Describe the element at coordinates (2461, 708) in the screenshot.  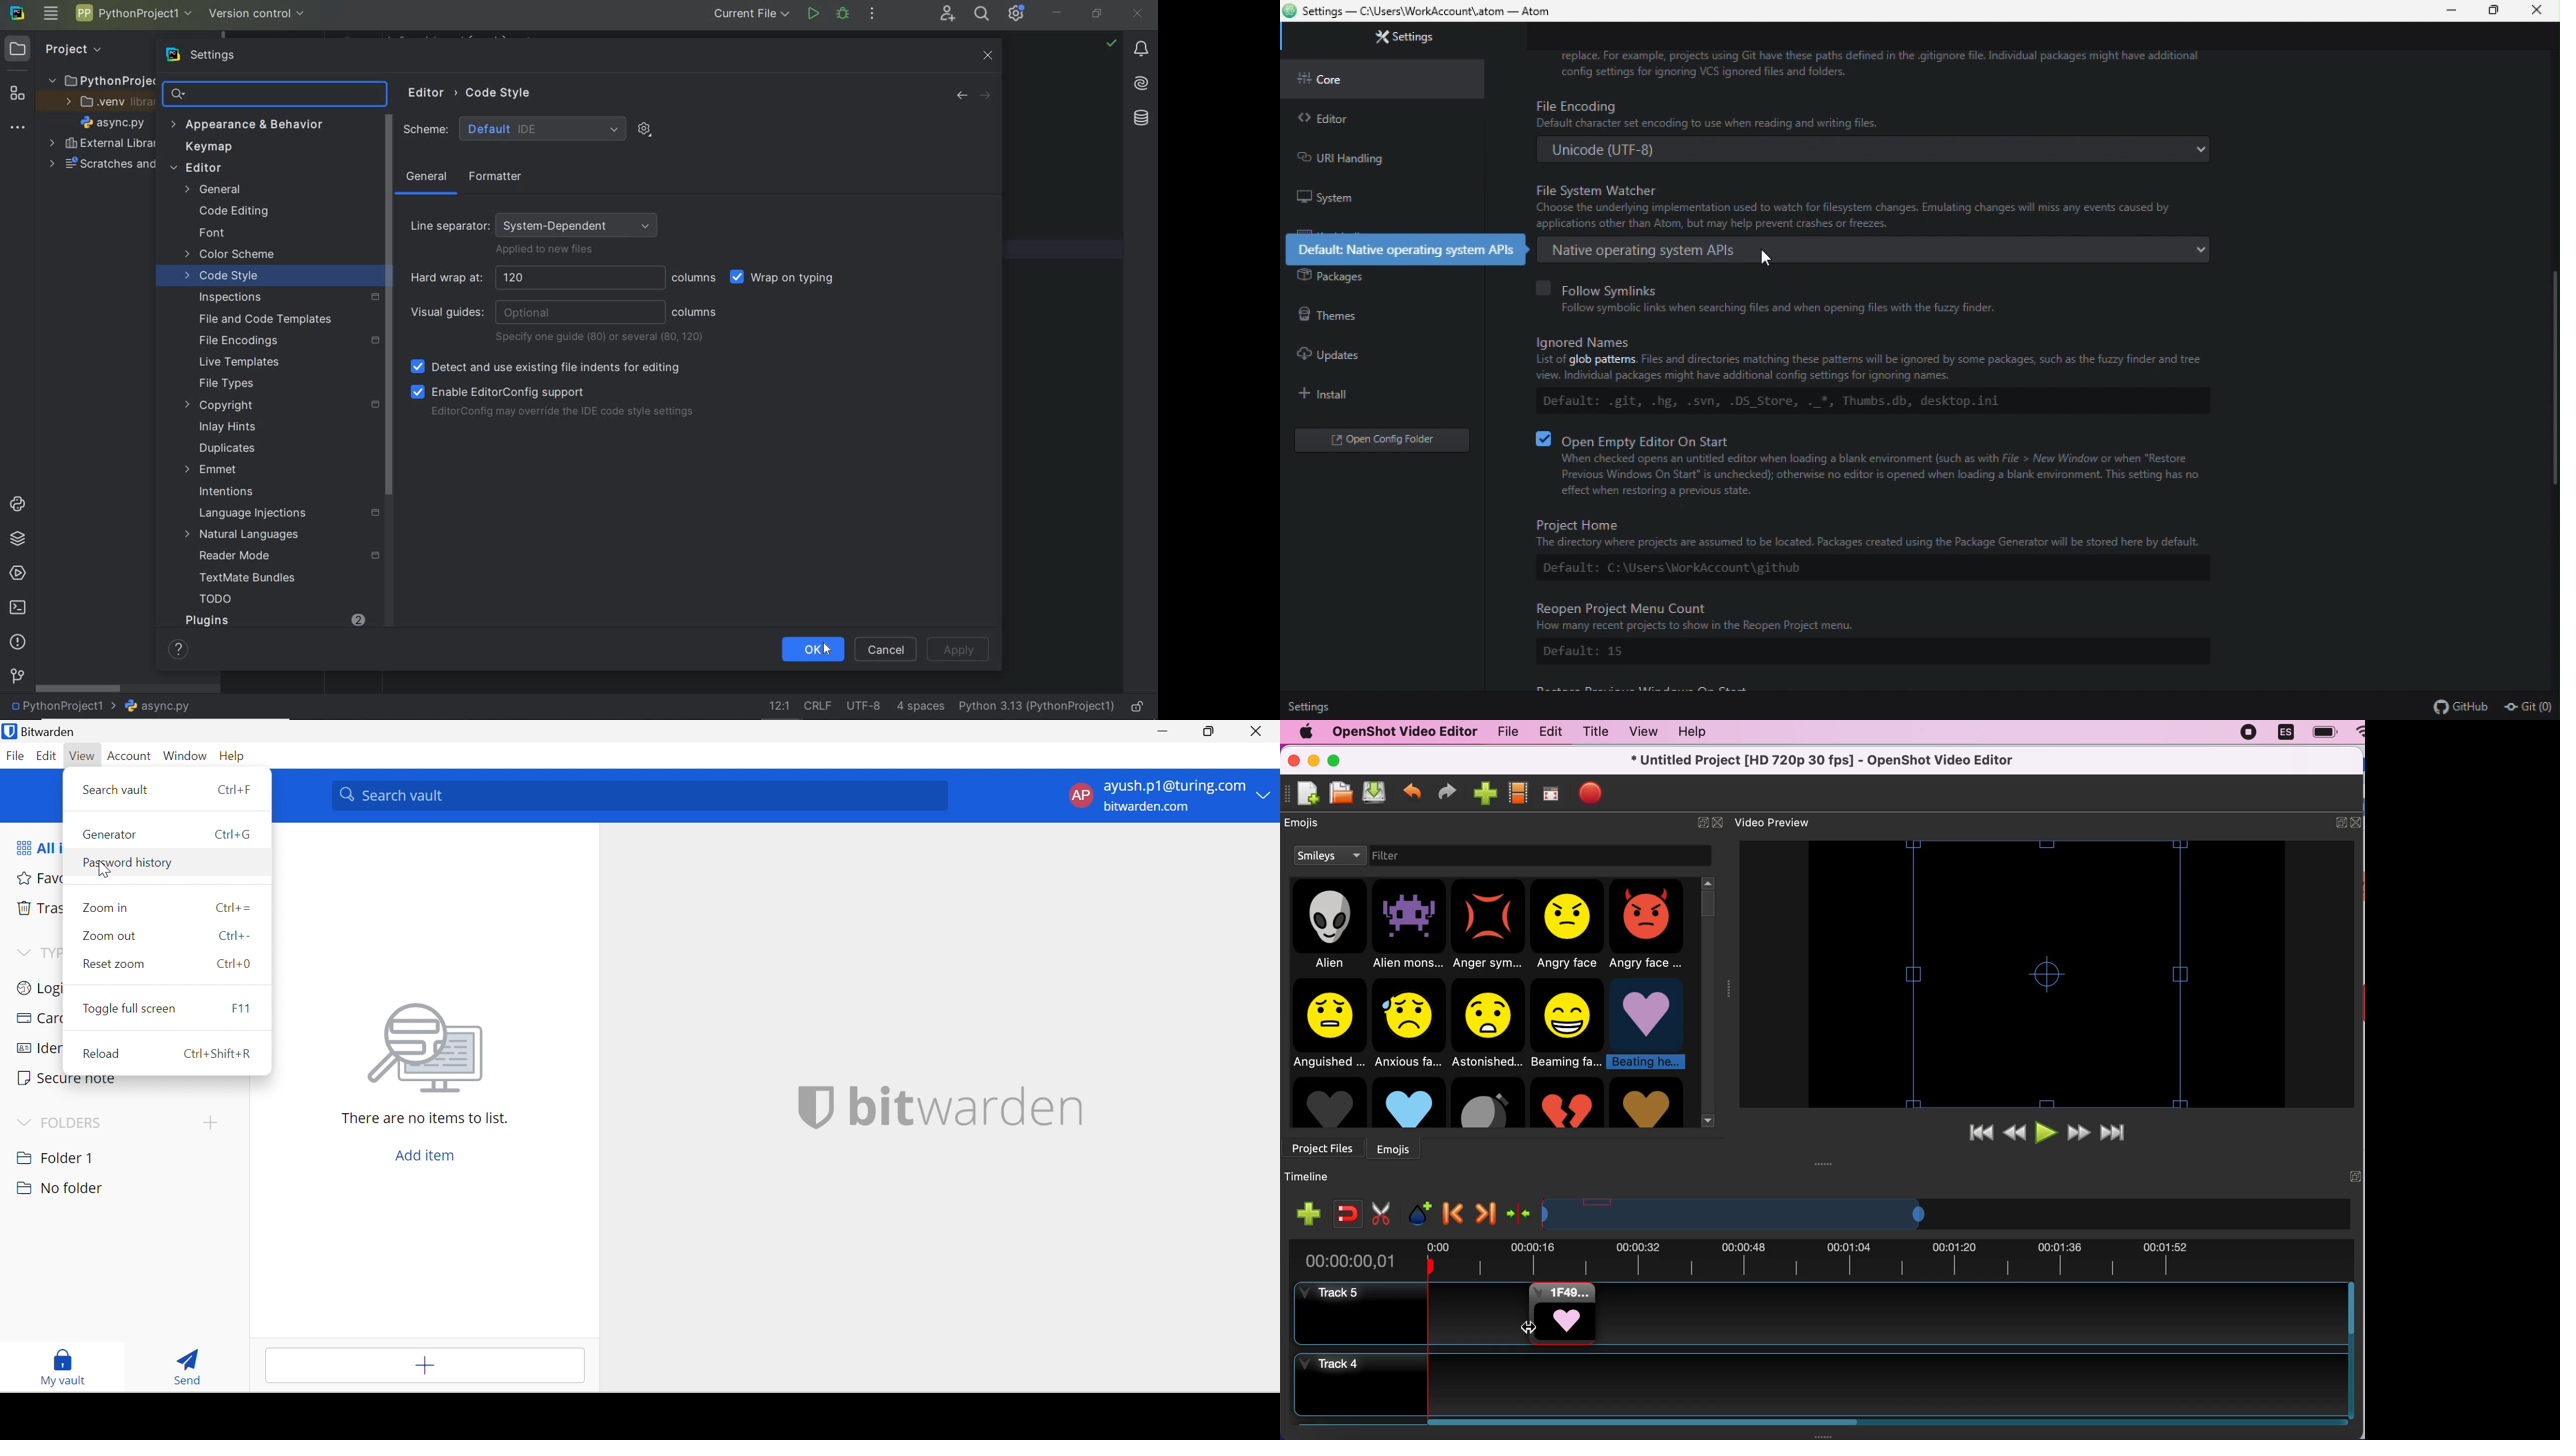
I see `github` at that location.